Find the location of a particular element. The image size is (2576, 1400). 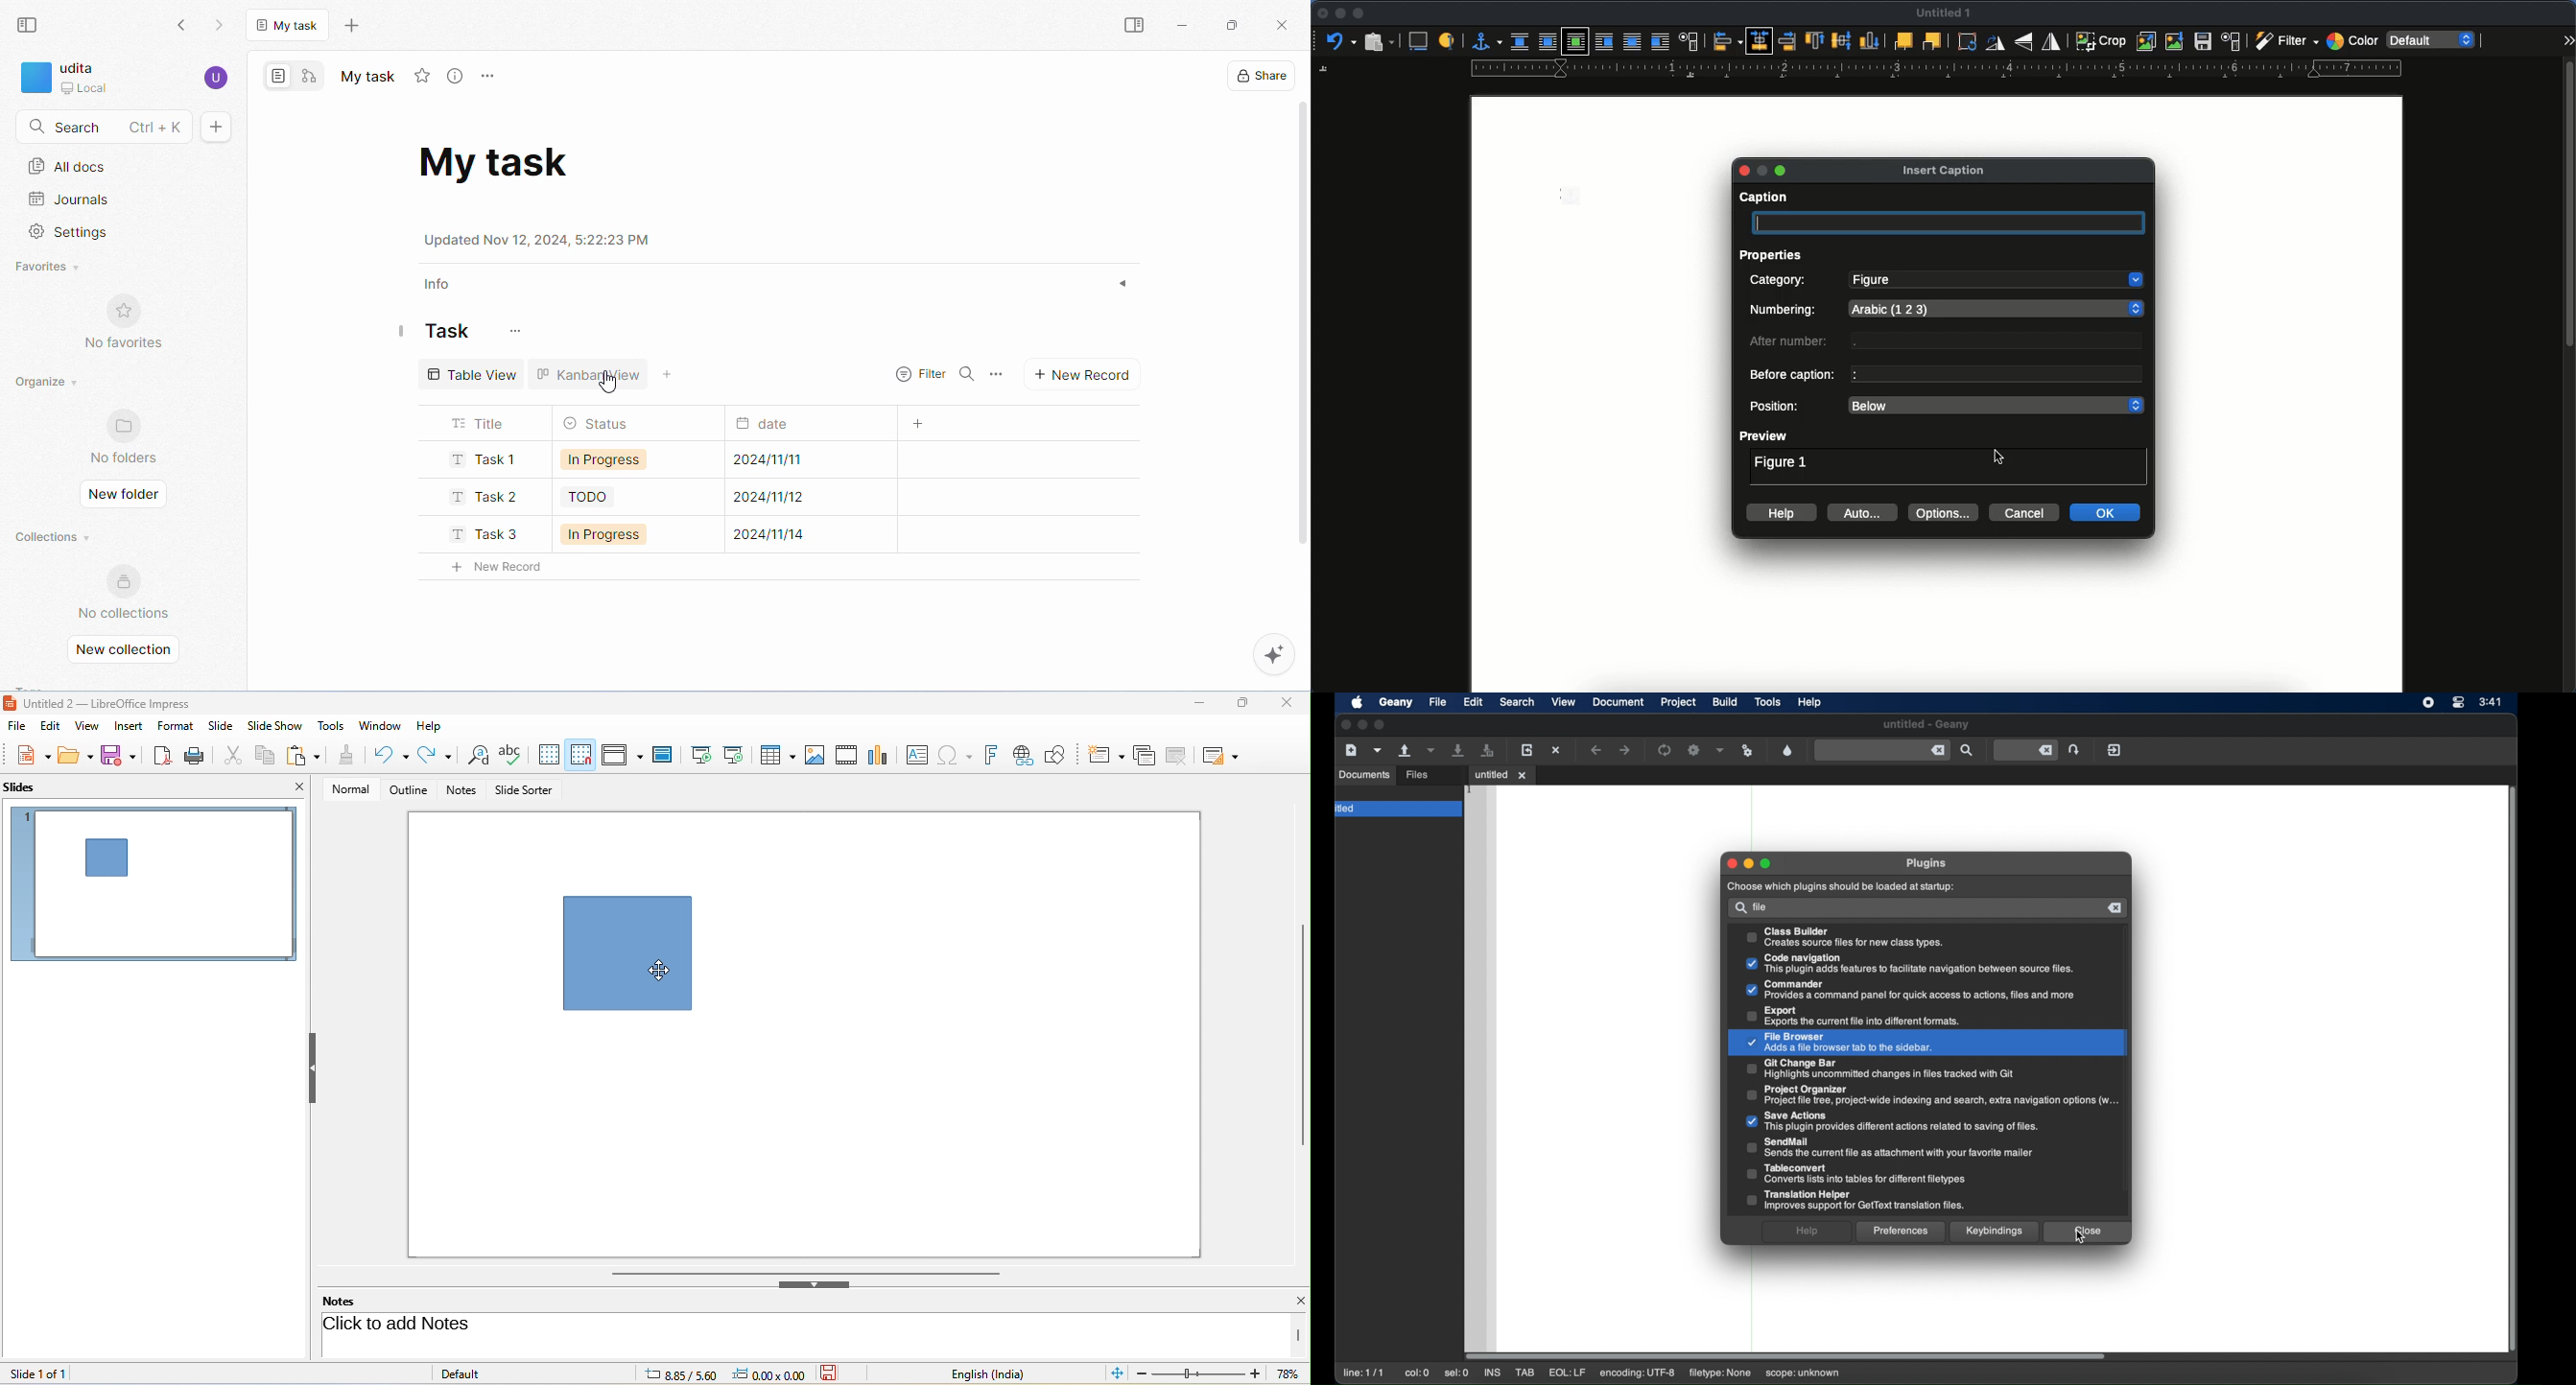

start from first slide  is located at coordinates (701, 754).